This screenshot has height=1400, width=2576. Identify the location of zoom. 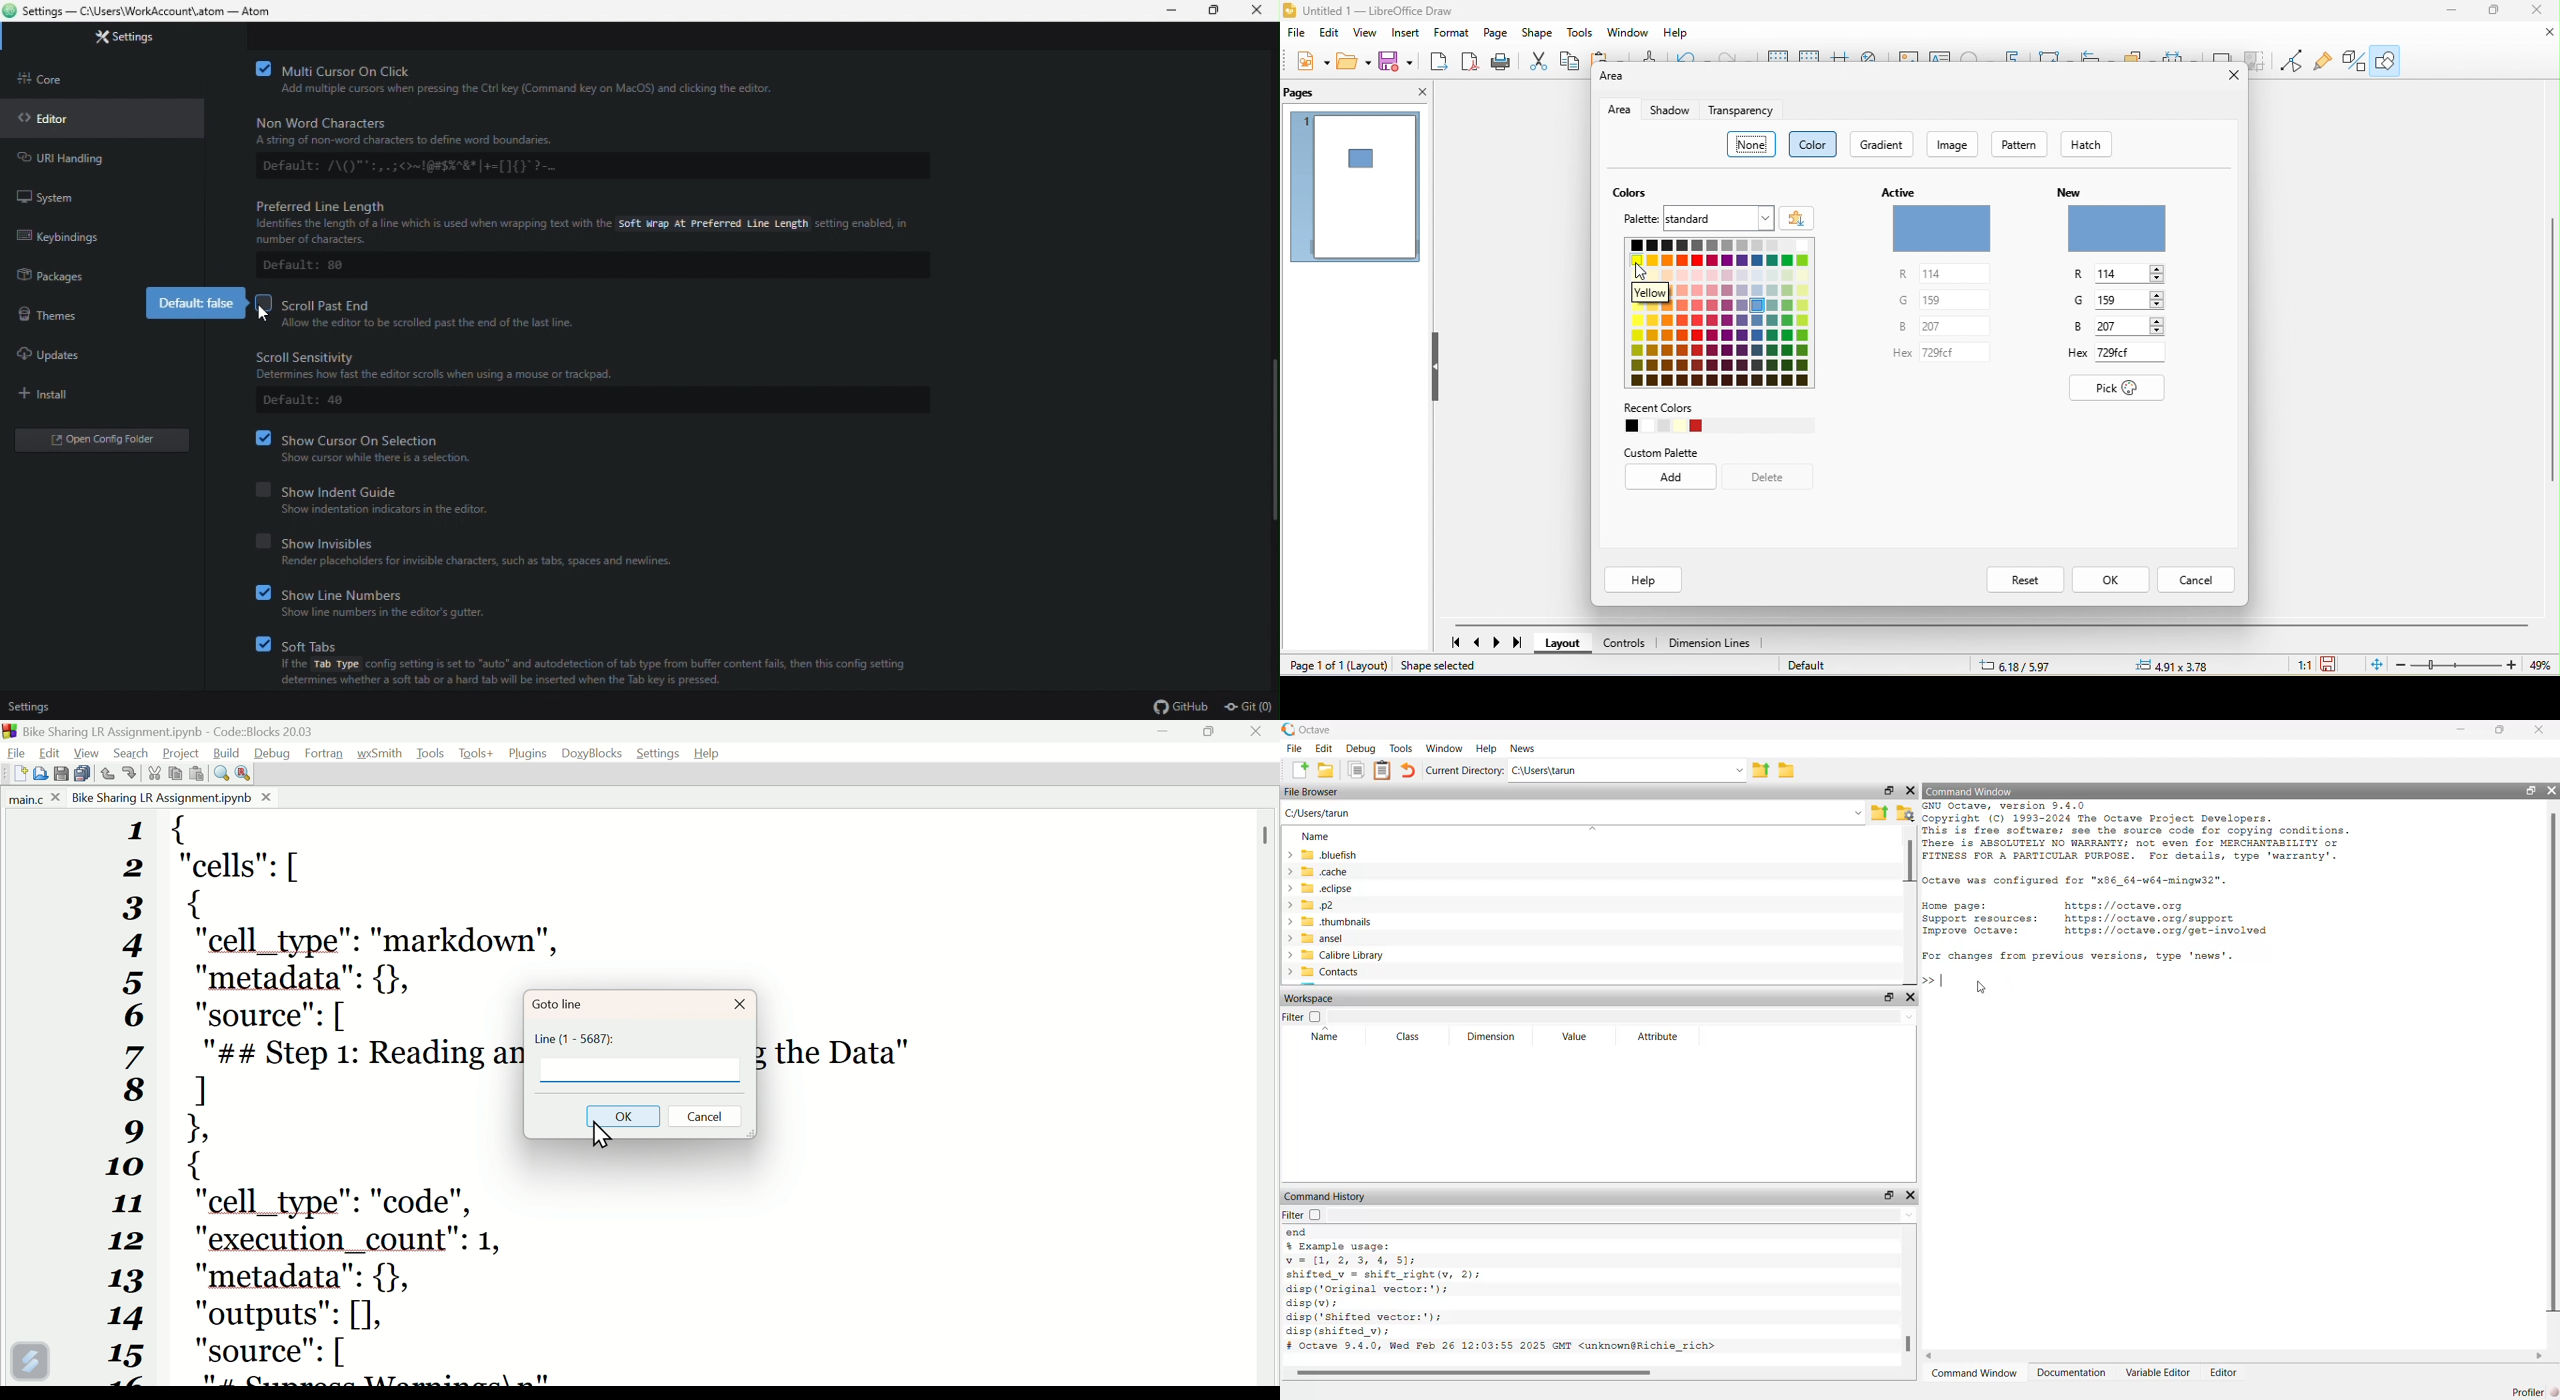
(2474, 666).